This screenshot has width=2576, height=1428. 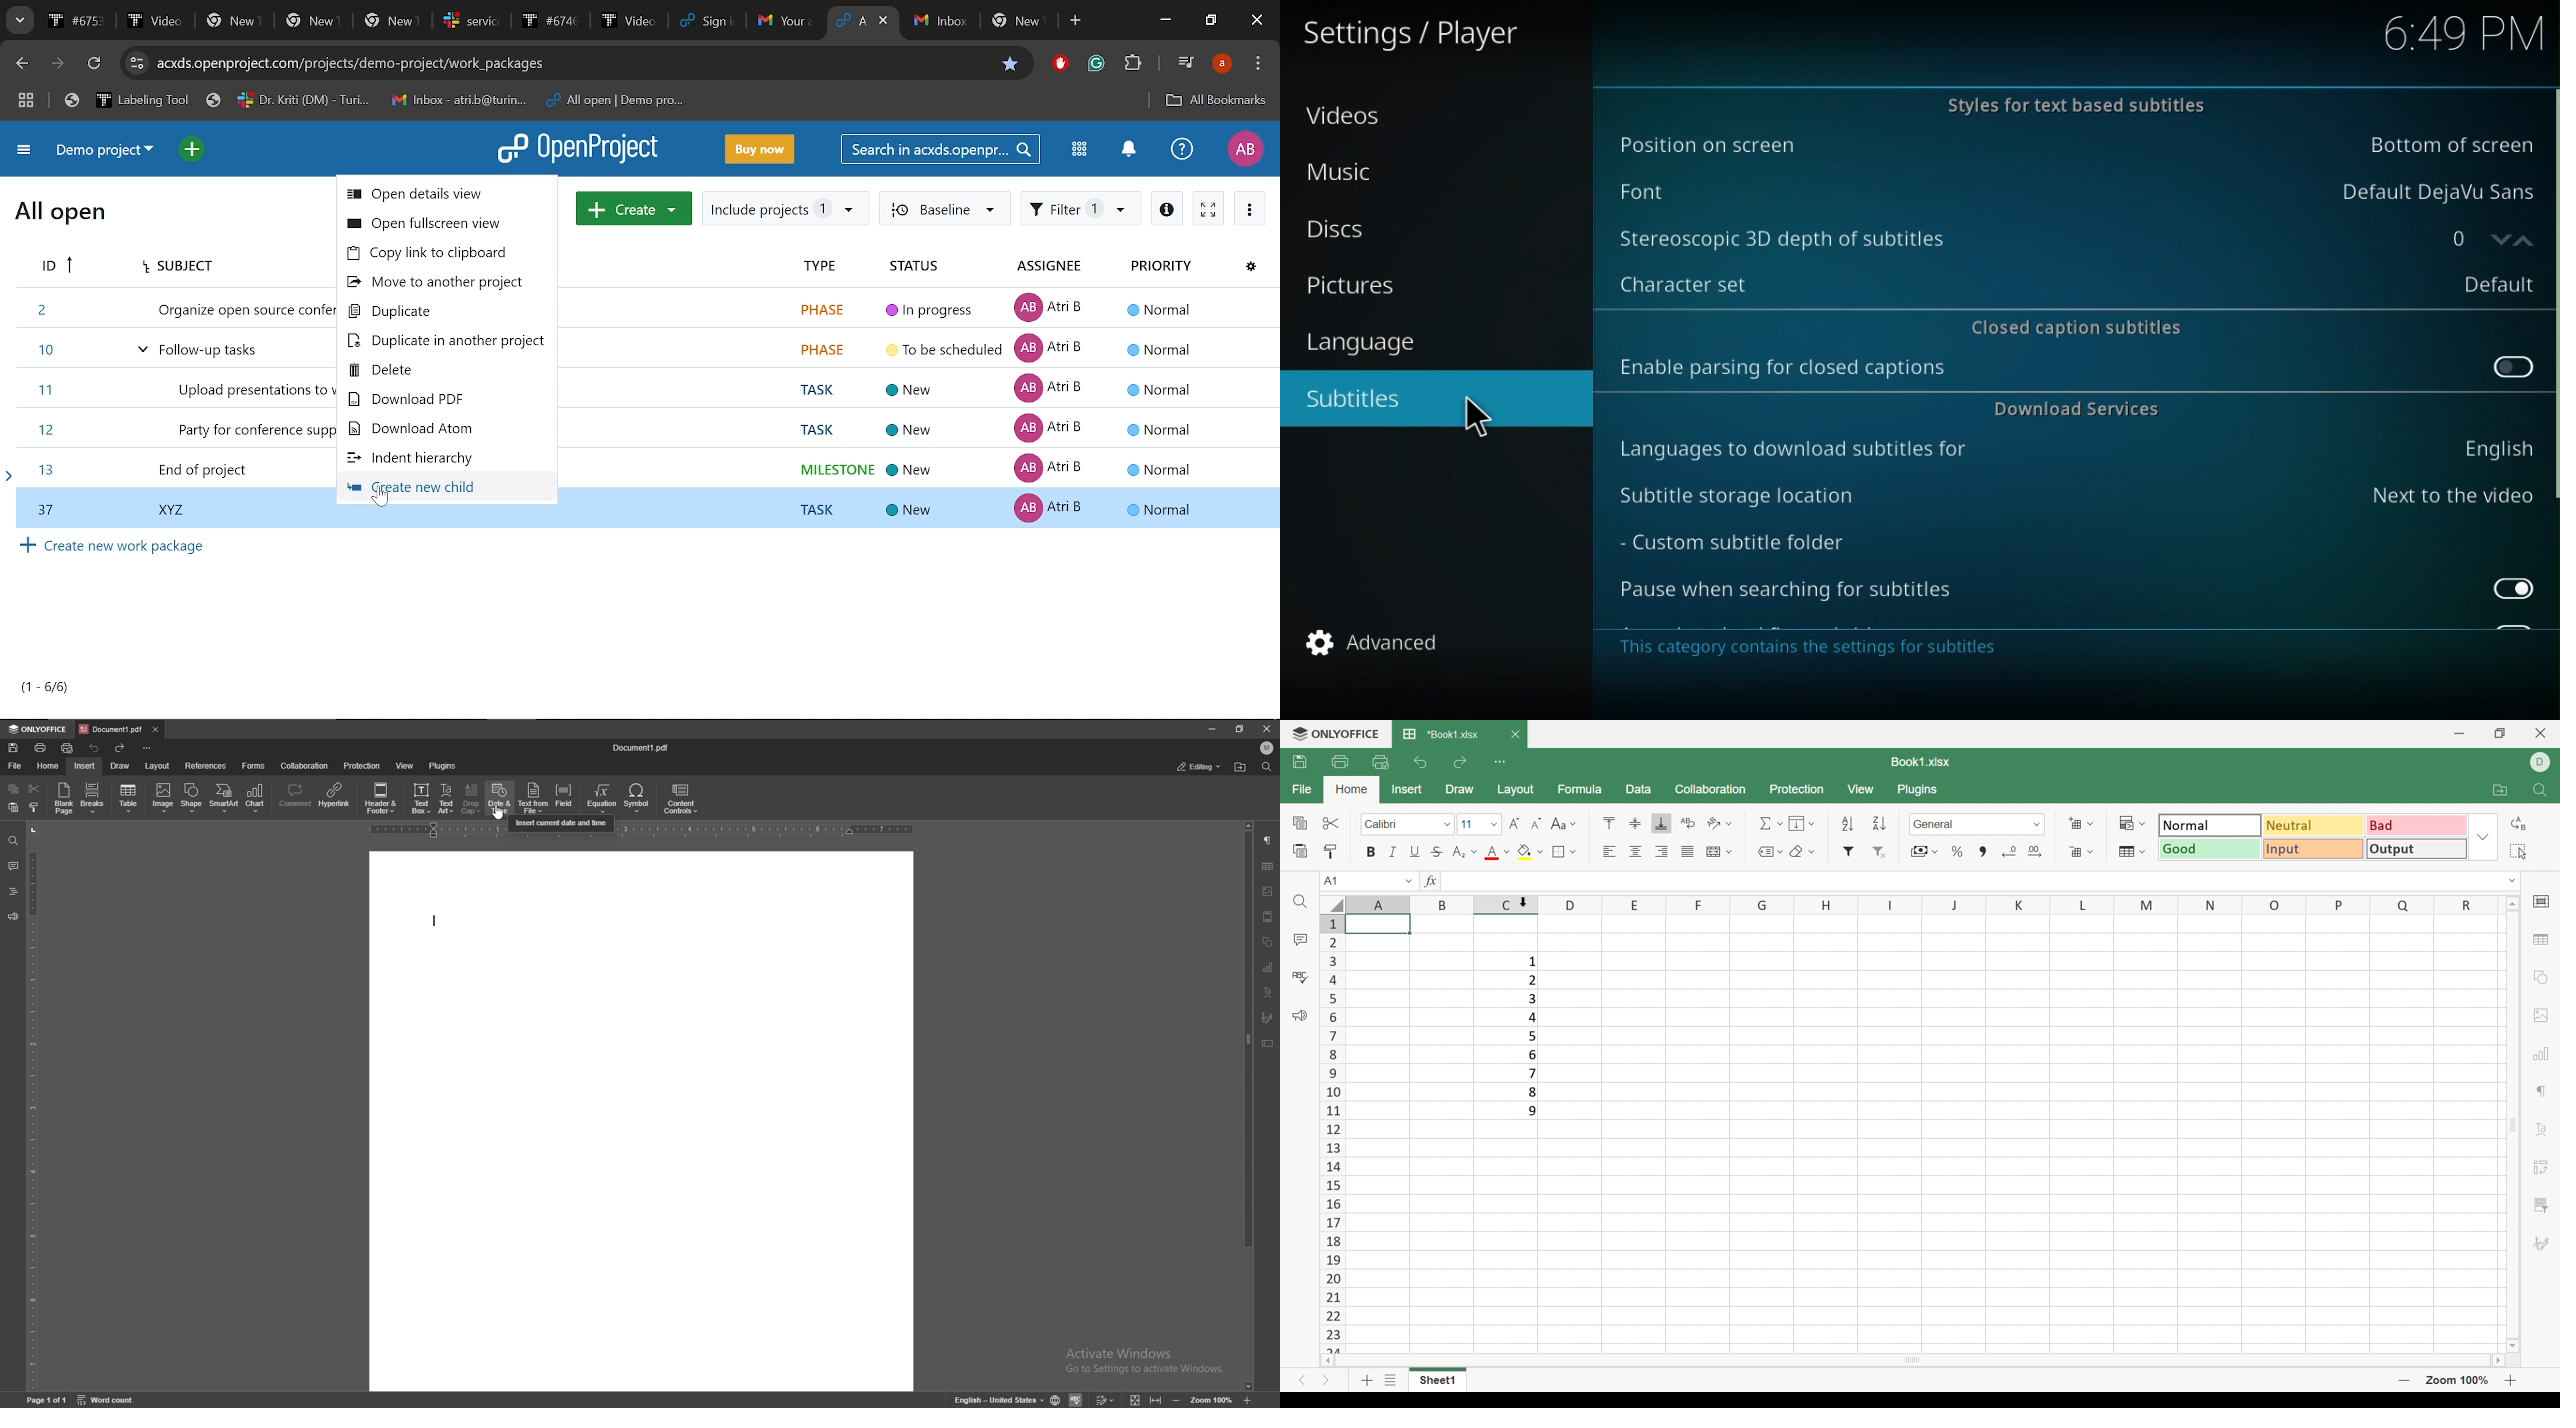 What do you see at coordinates (1331, 823) in the screenshot?
I see `Cut` at bounding box center [1331, 823].